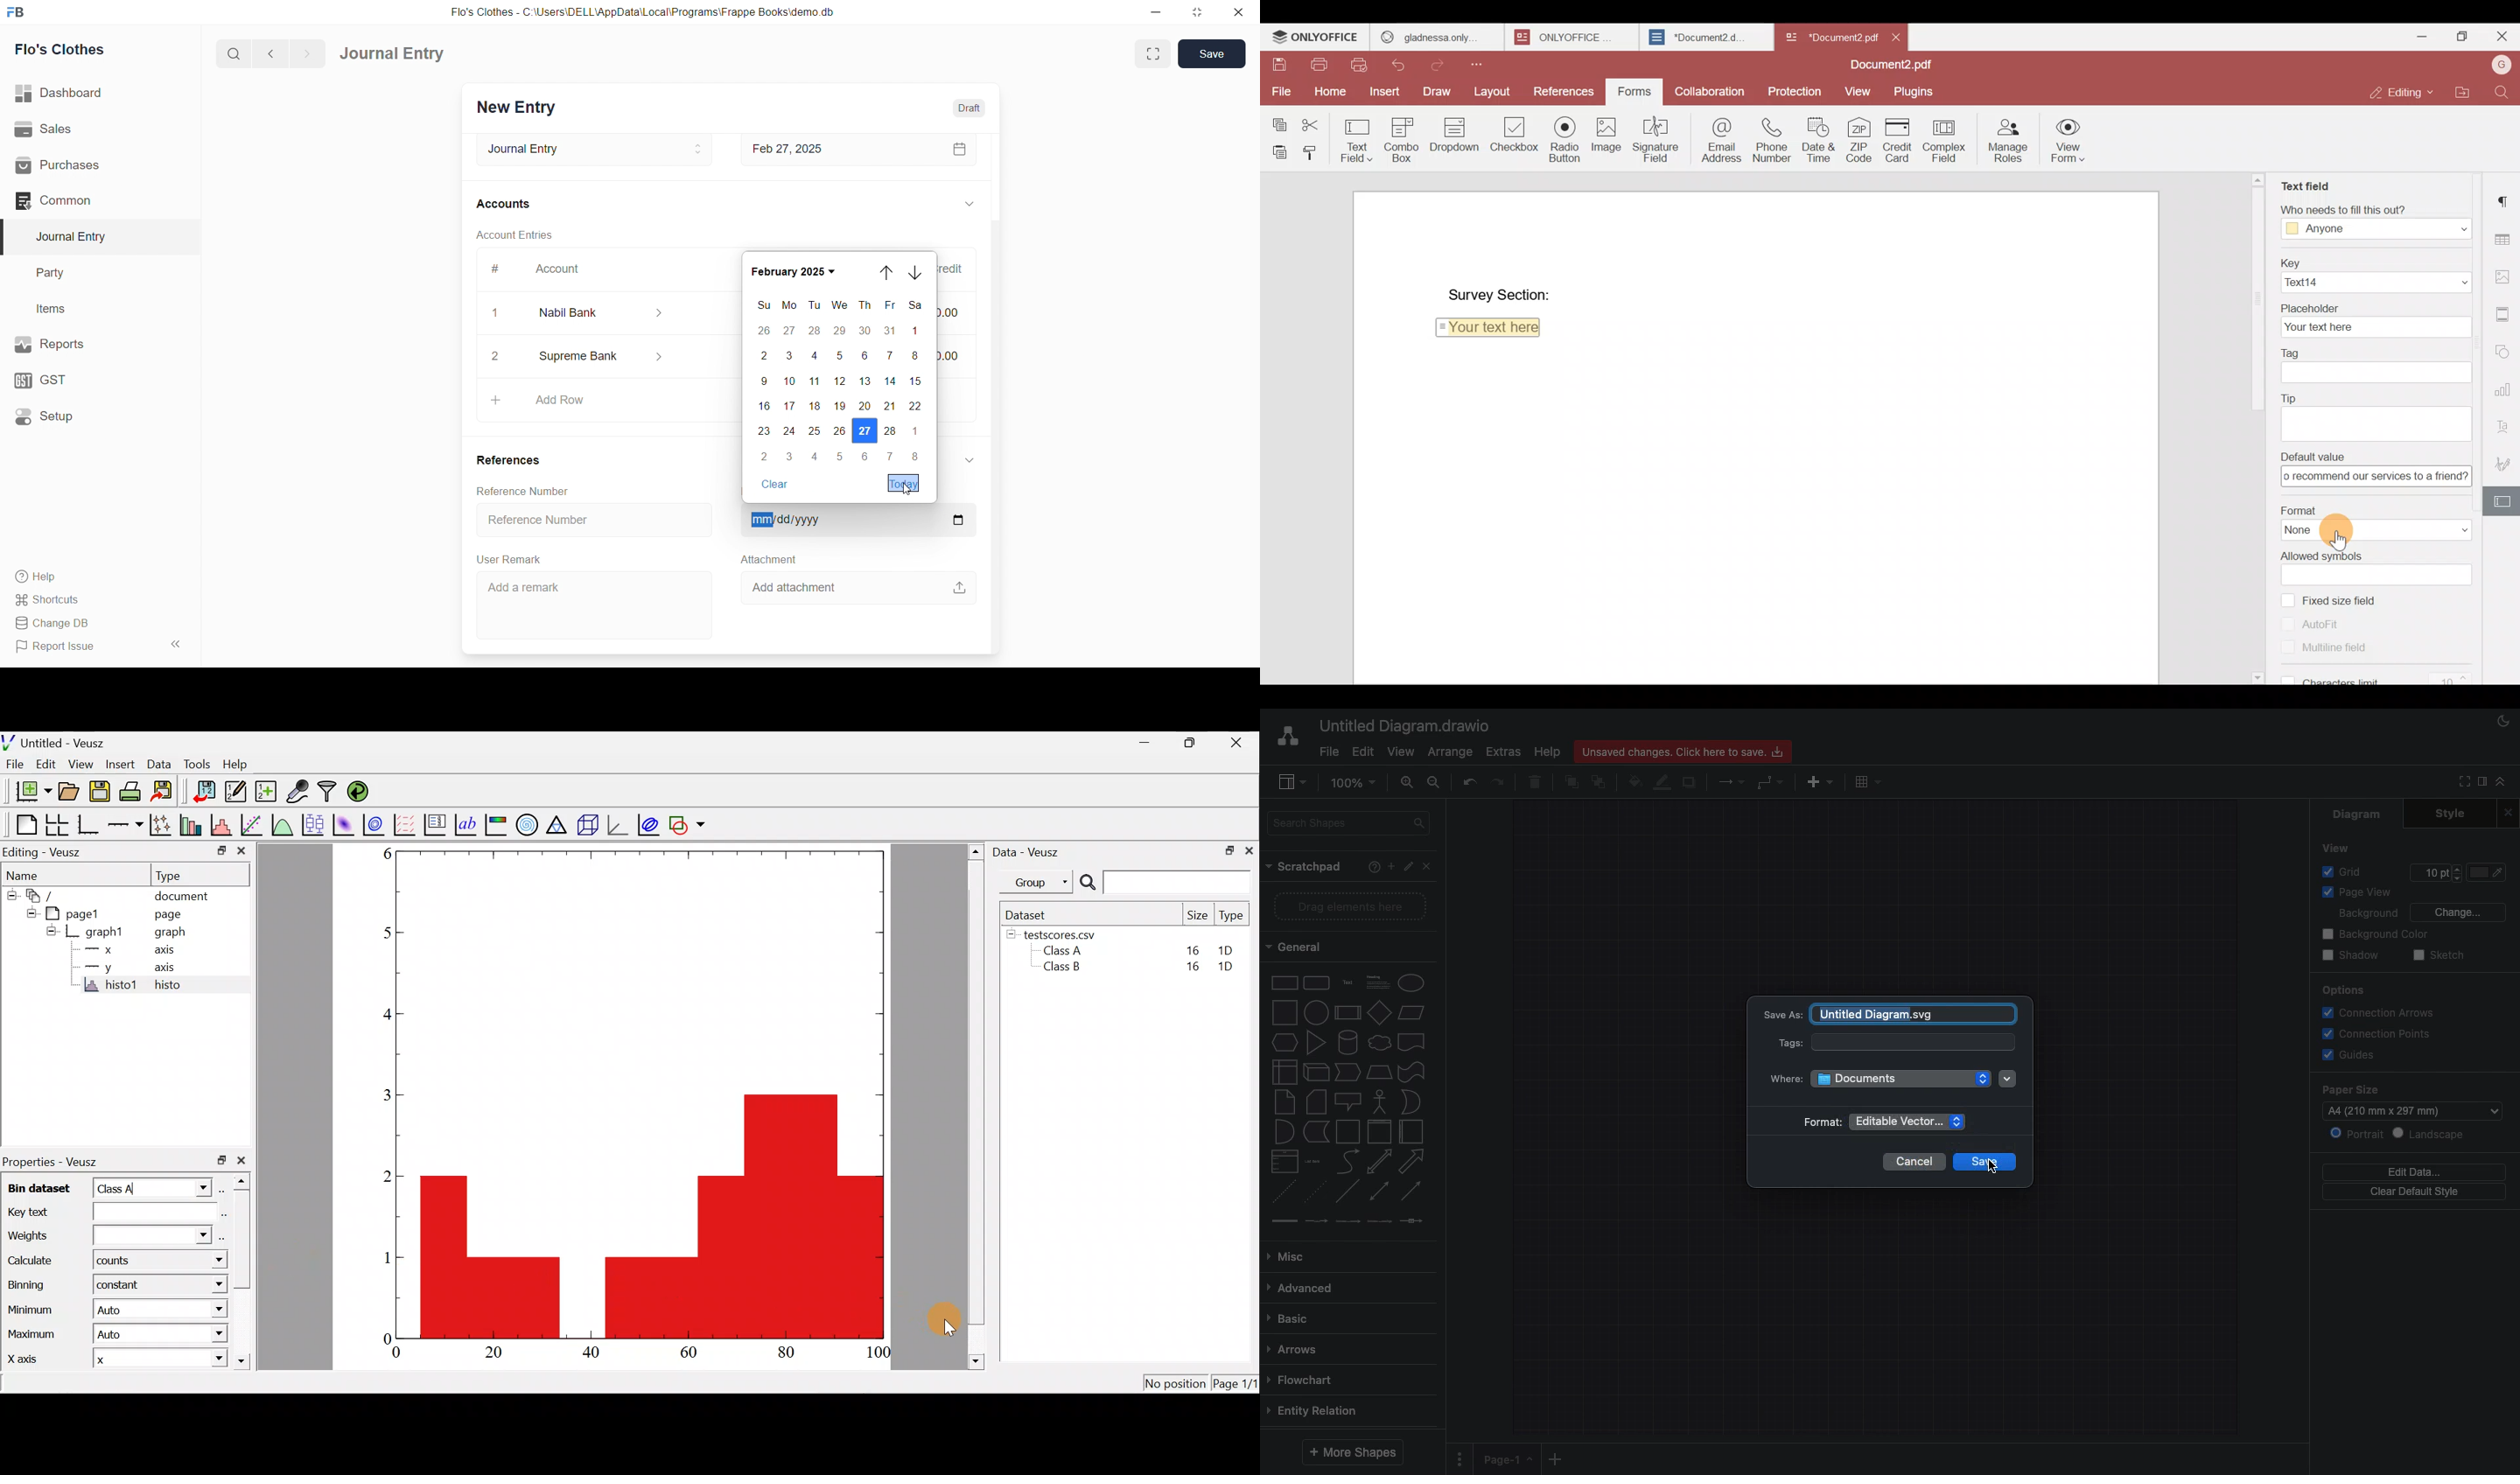 Image resolution: width=2520 pixels, height=1484 pixels. I want to click on Copy, so click(1279, 119).